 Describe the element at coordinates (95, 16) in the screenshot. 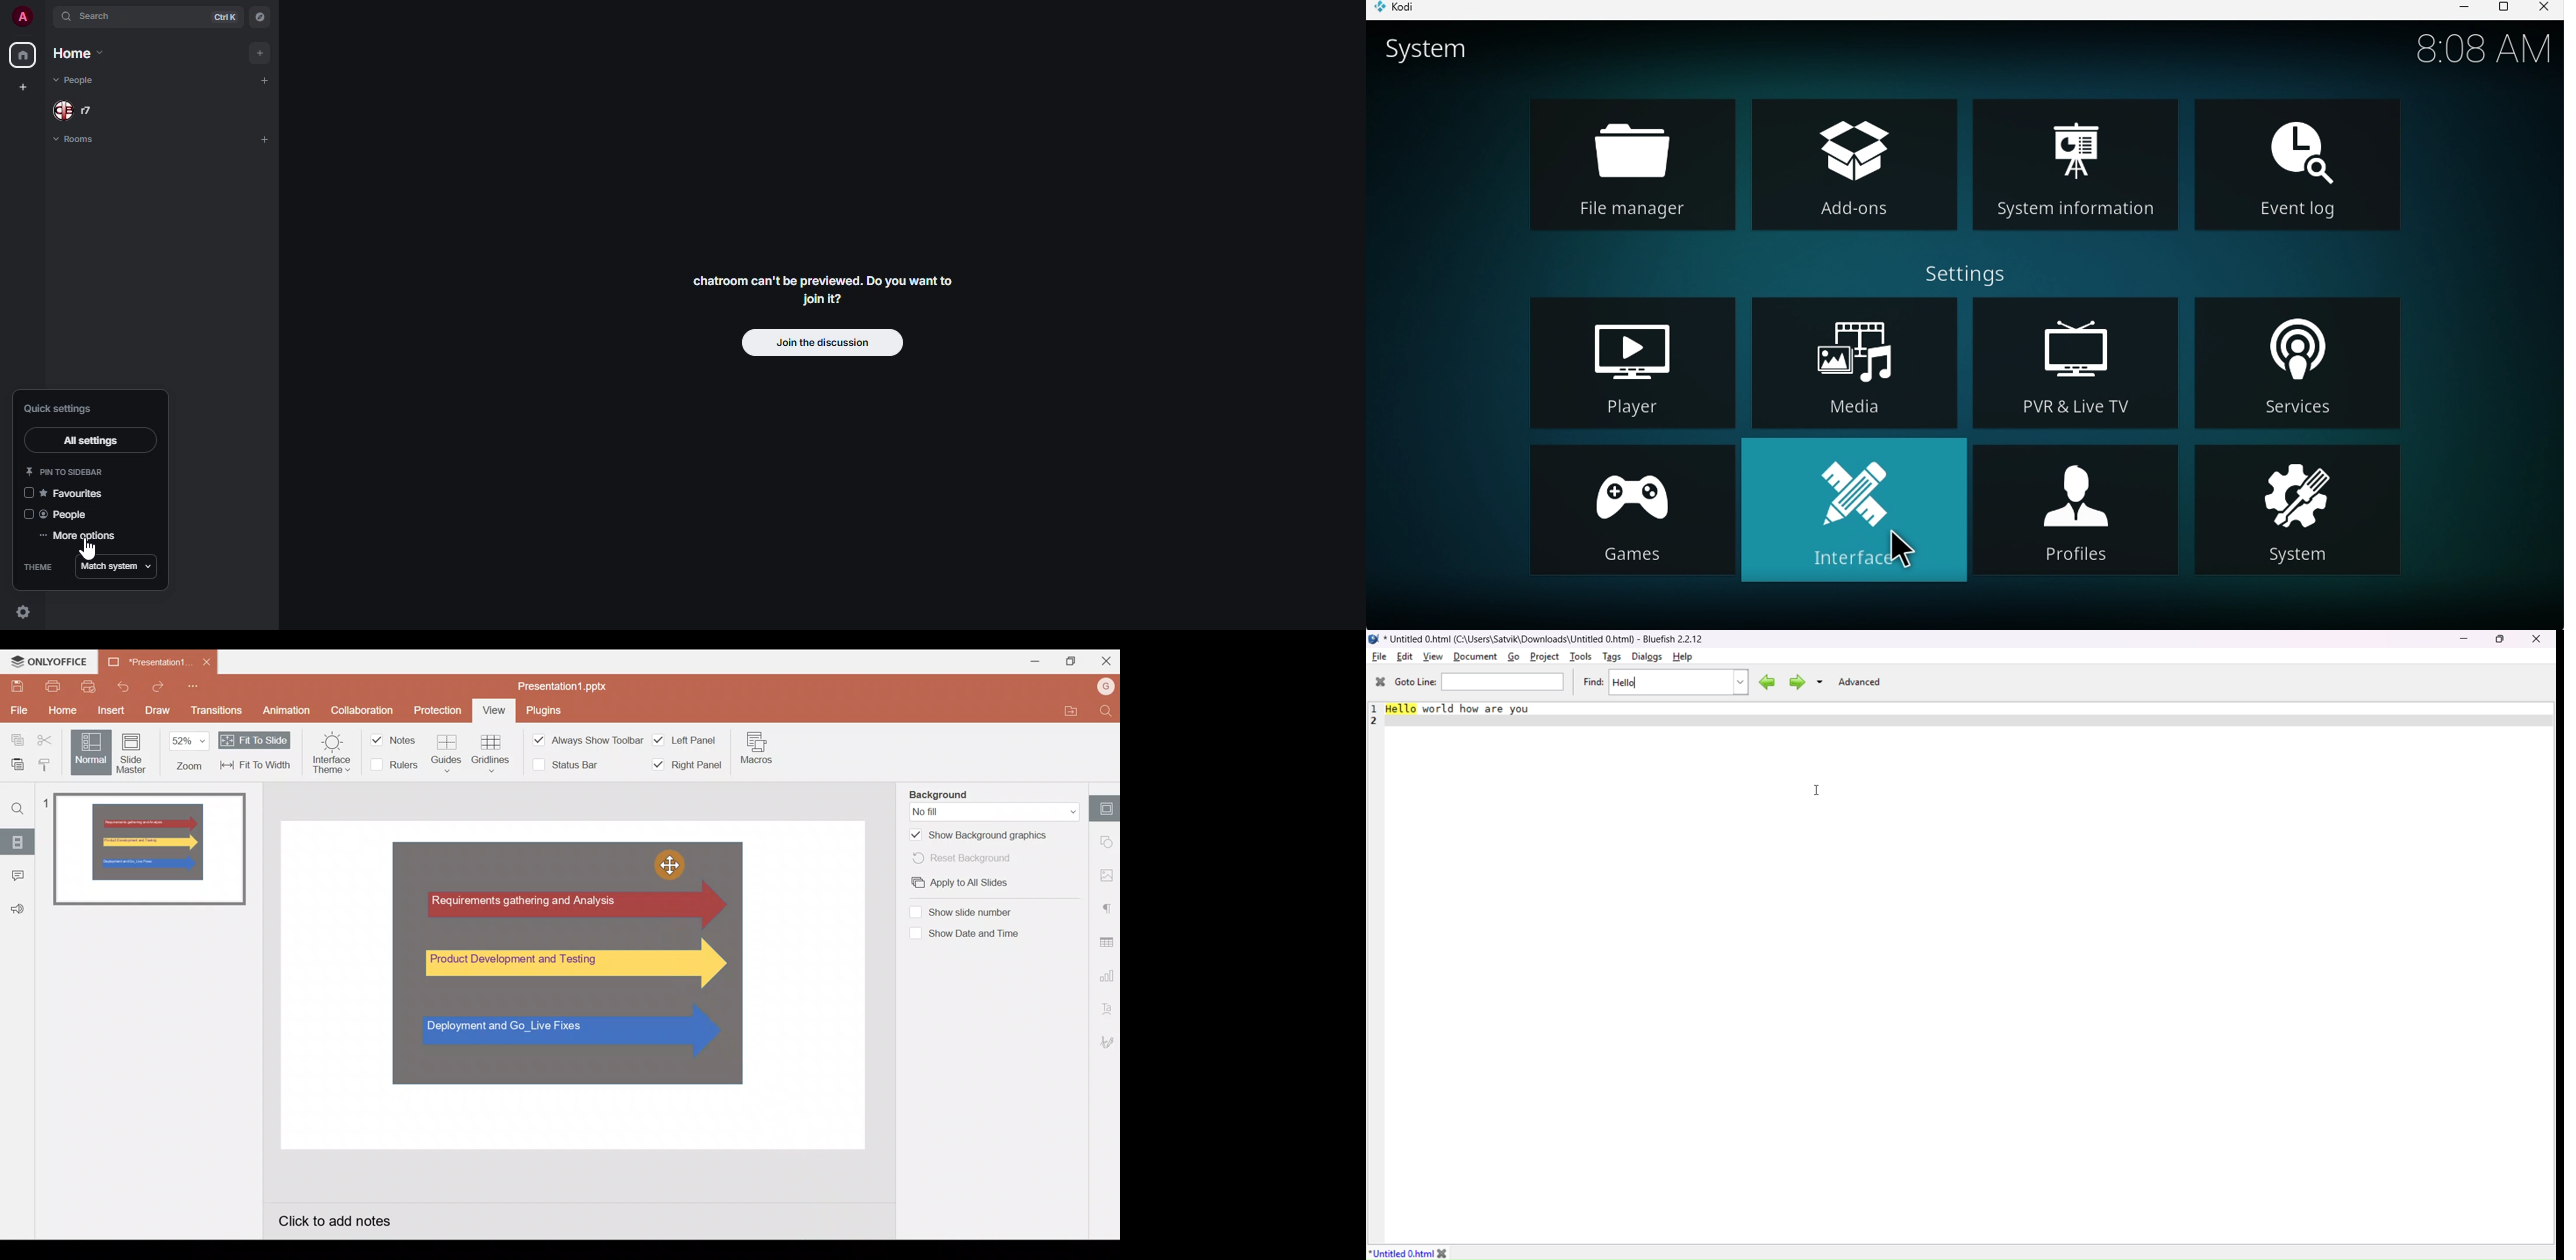

I see `search` at that location.